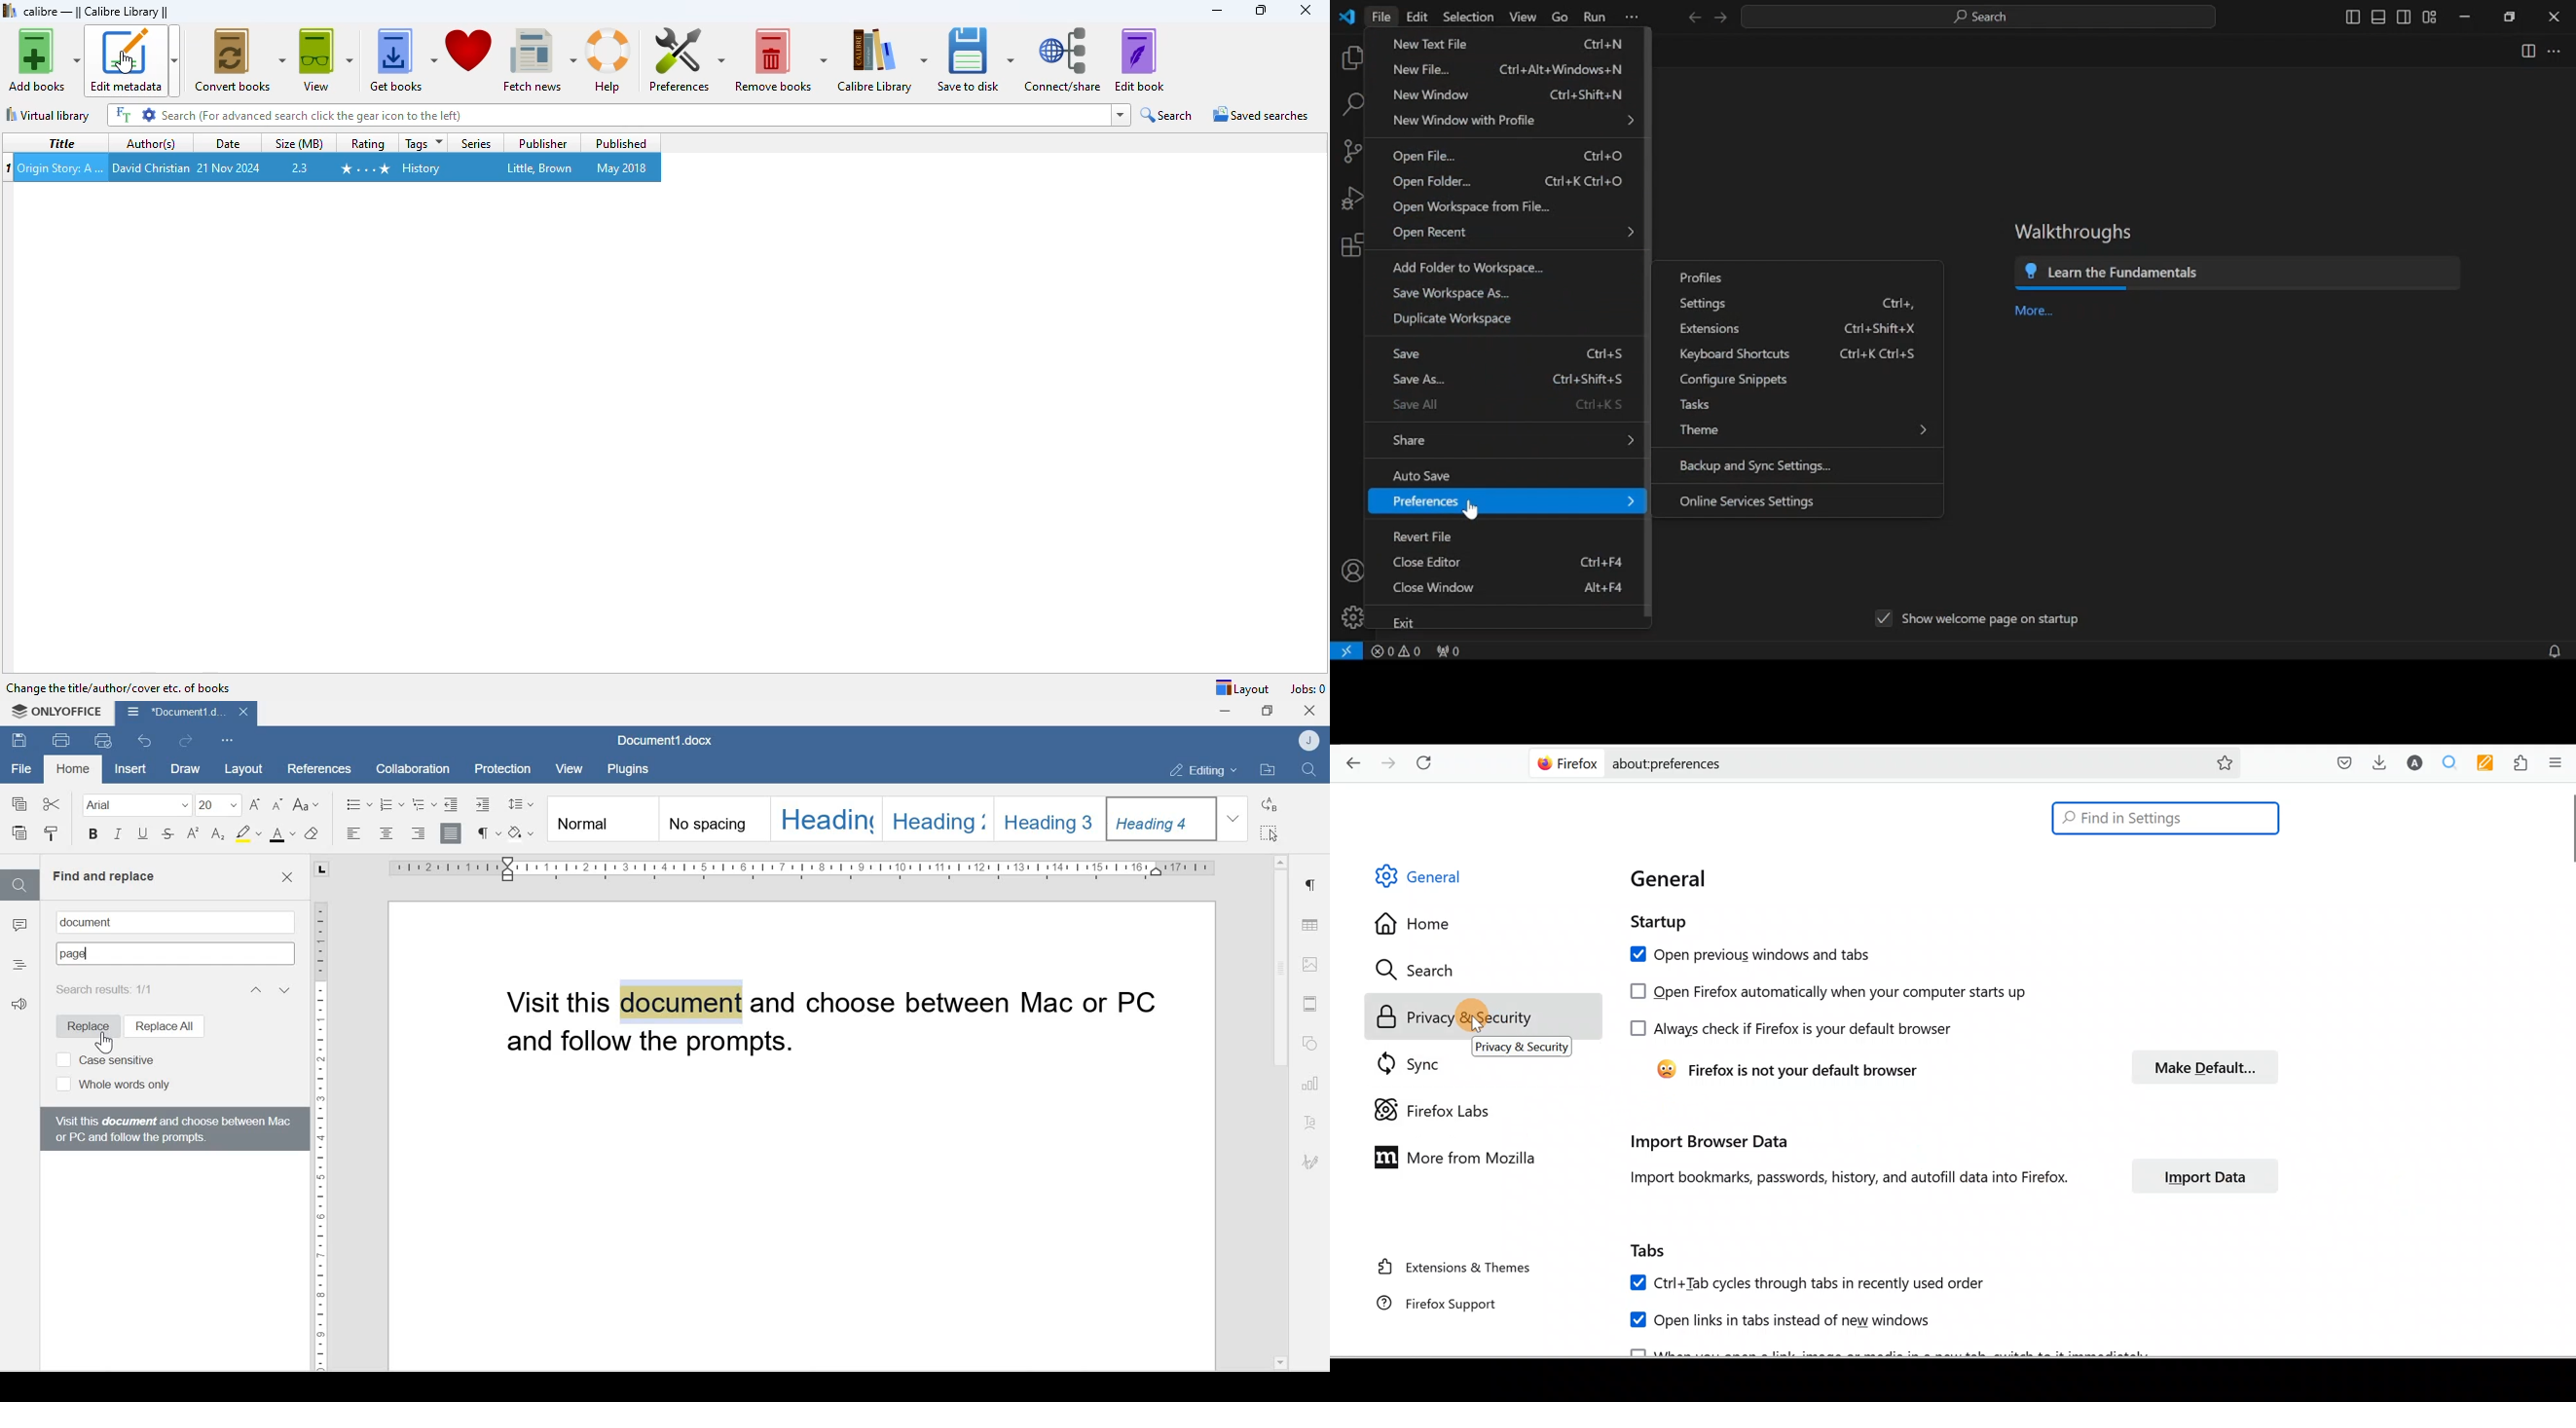 This screenshot has height=1428, width=2576. I want to click on Find, so click(19, 885).